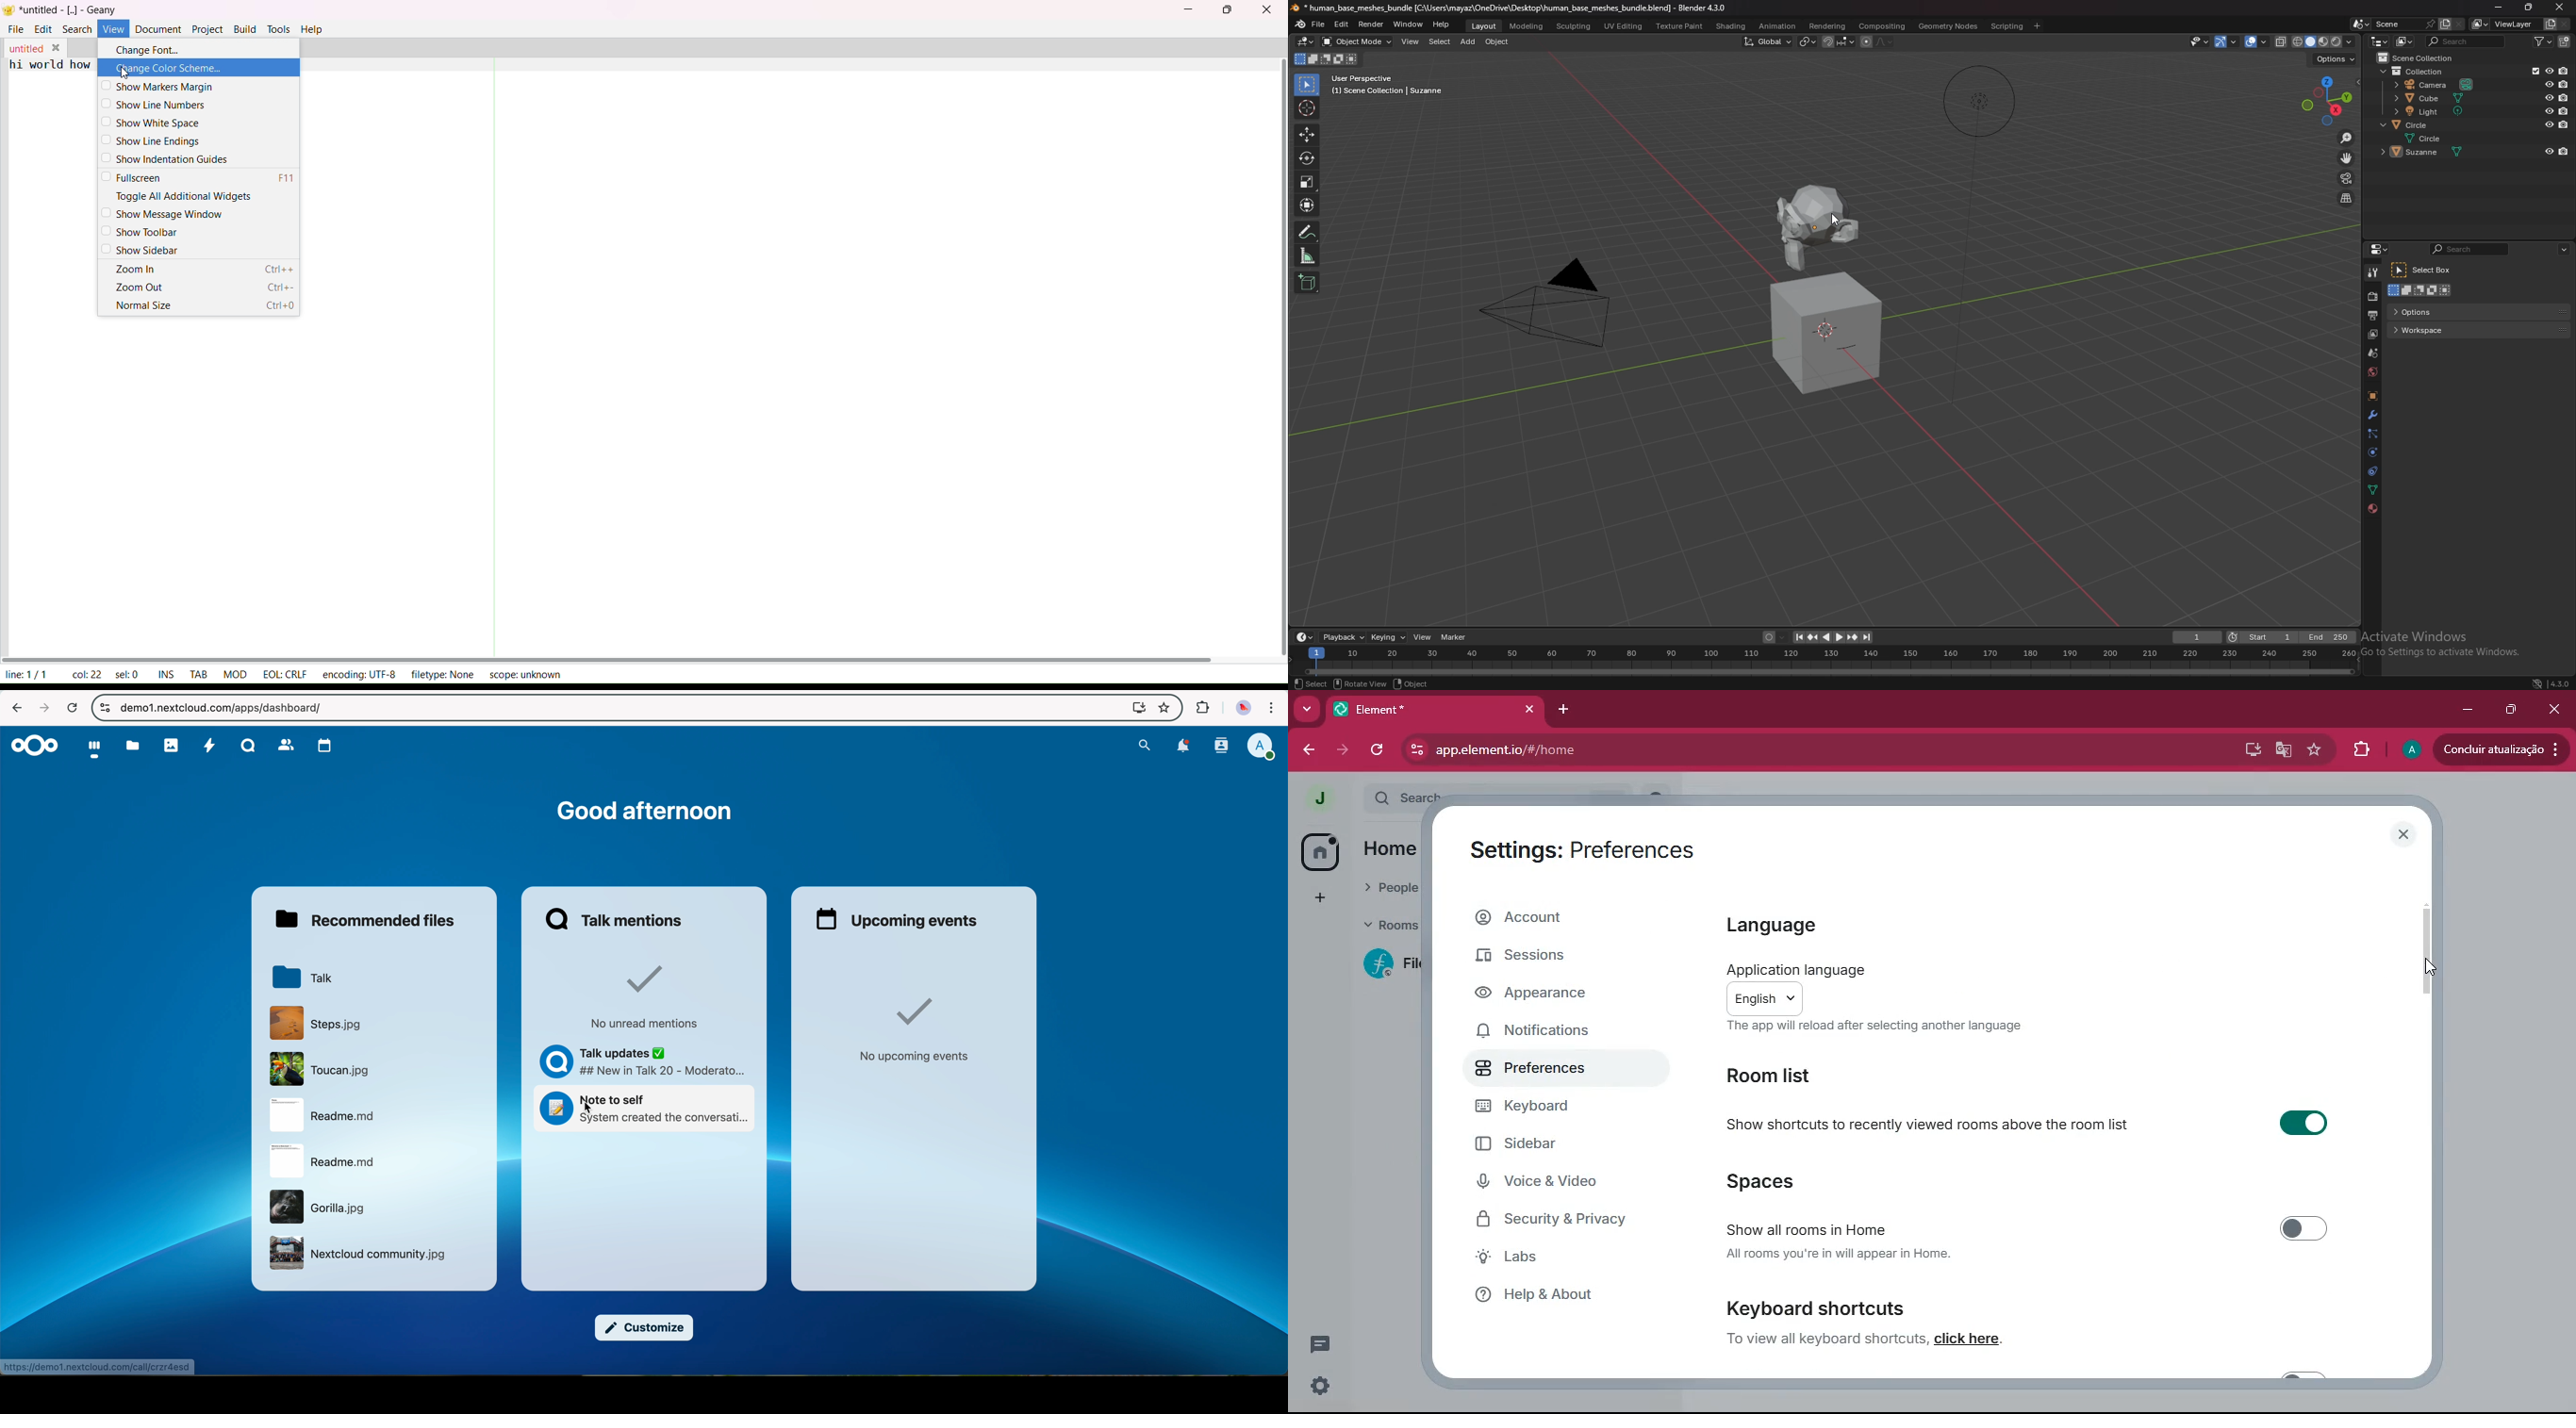 Image resolution: width=2576 pixels, height=1428 pixels. What do you see at coordinates (89, 748) in the screenshot?
I see `dashboard` at bounding box center [89, 748].